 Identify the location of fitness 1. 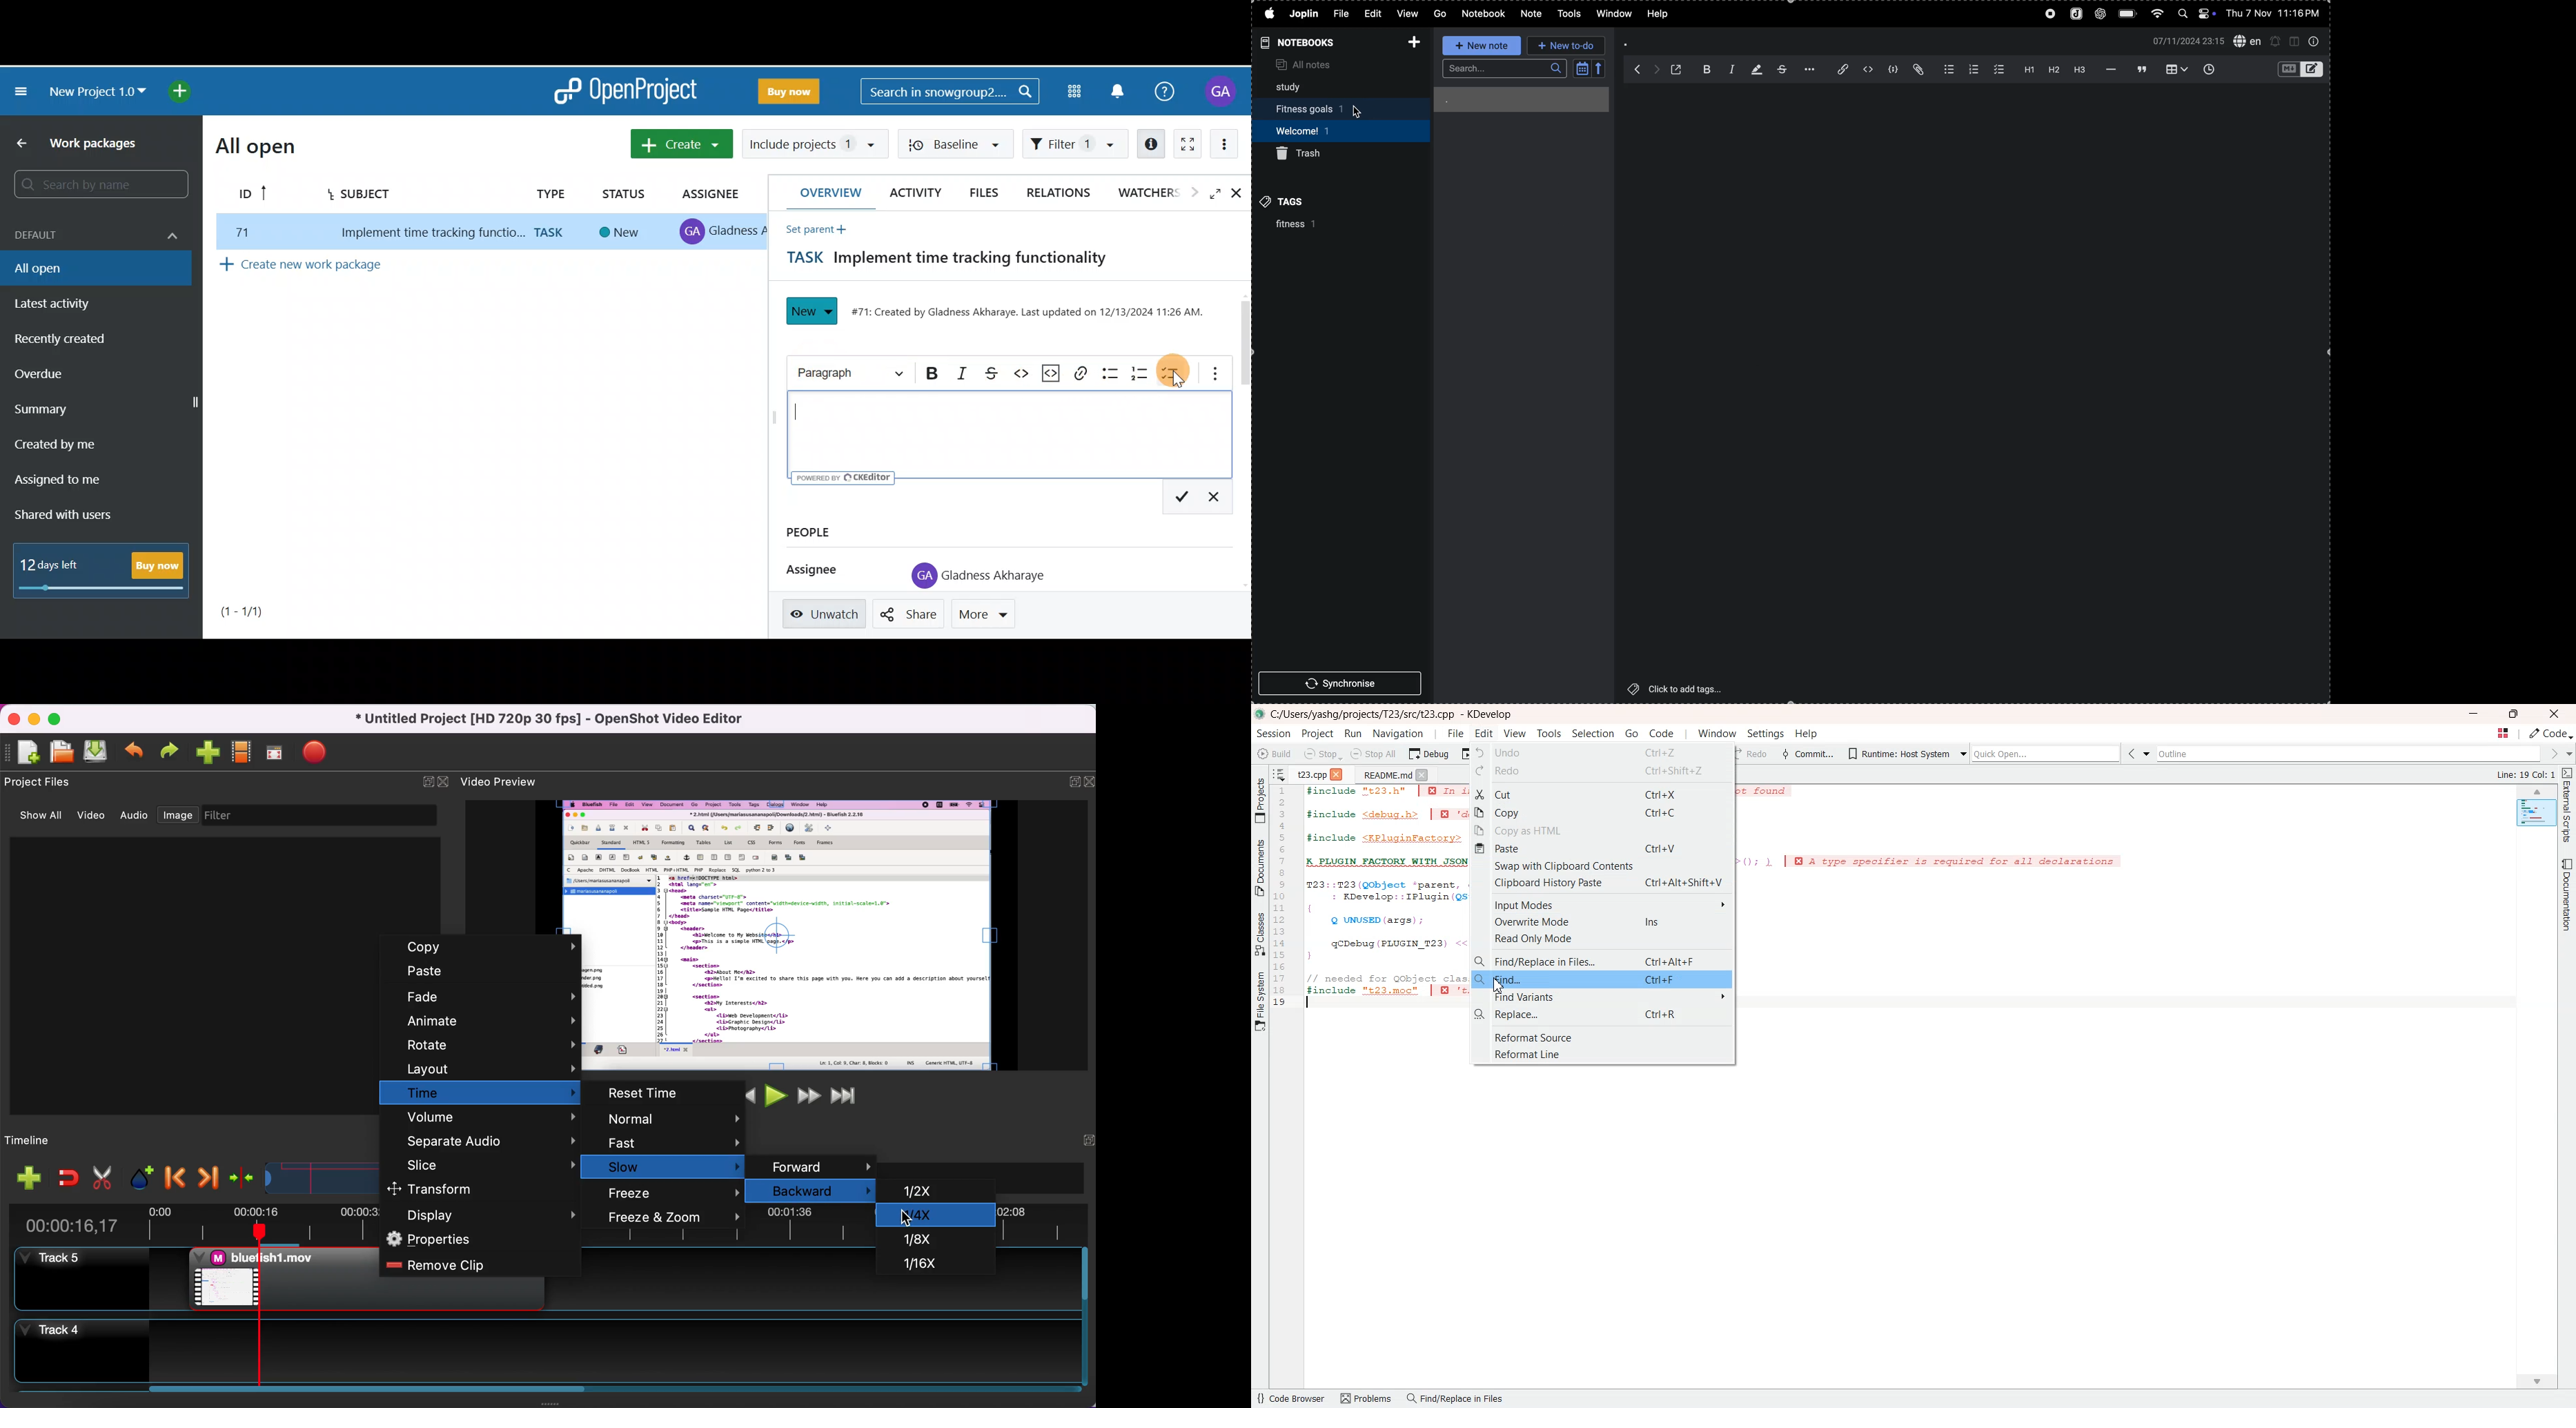
(1288, 225).